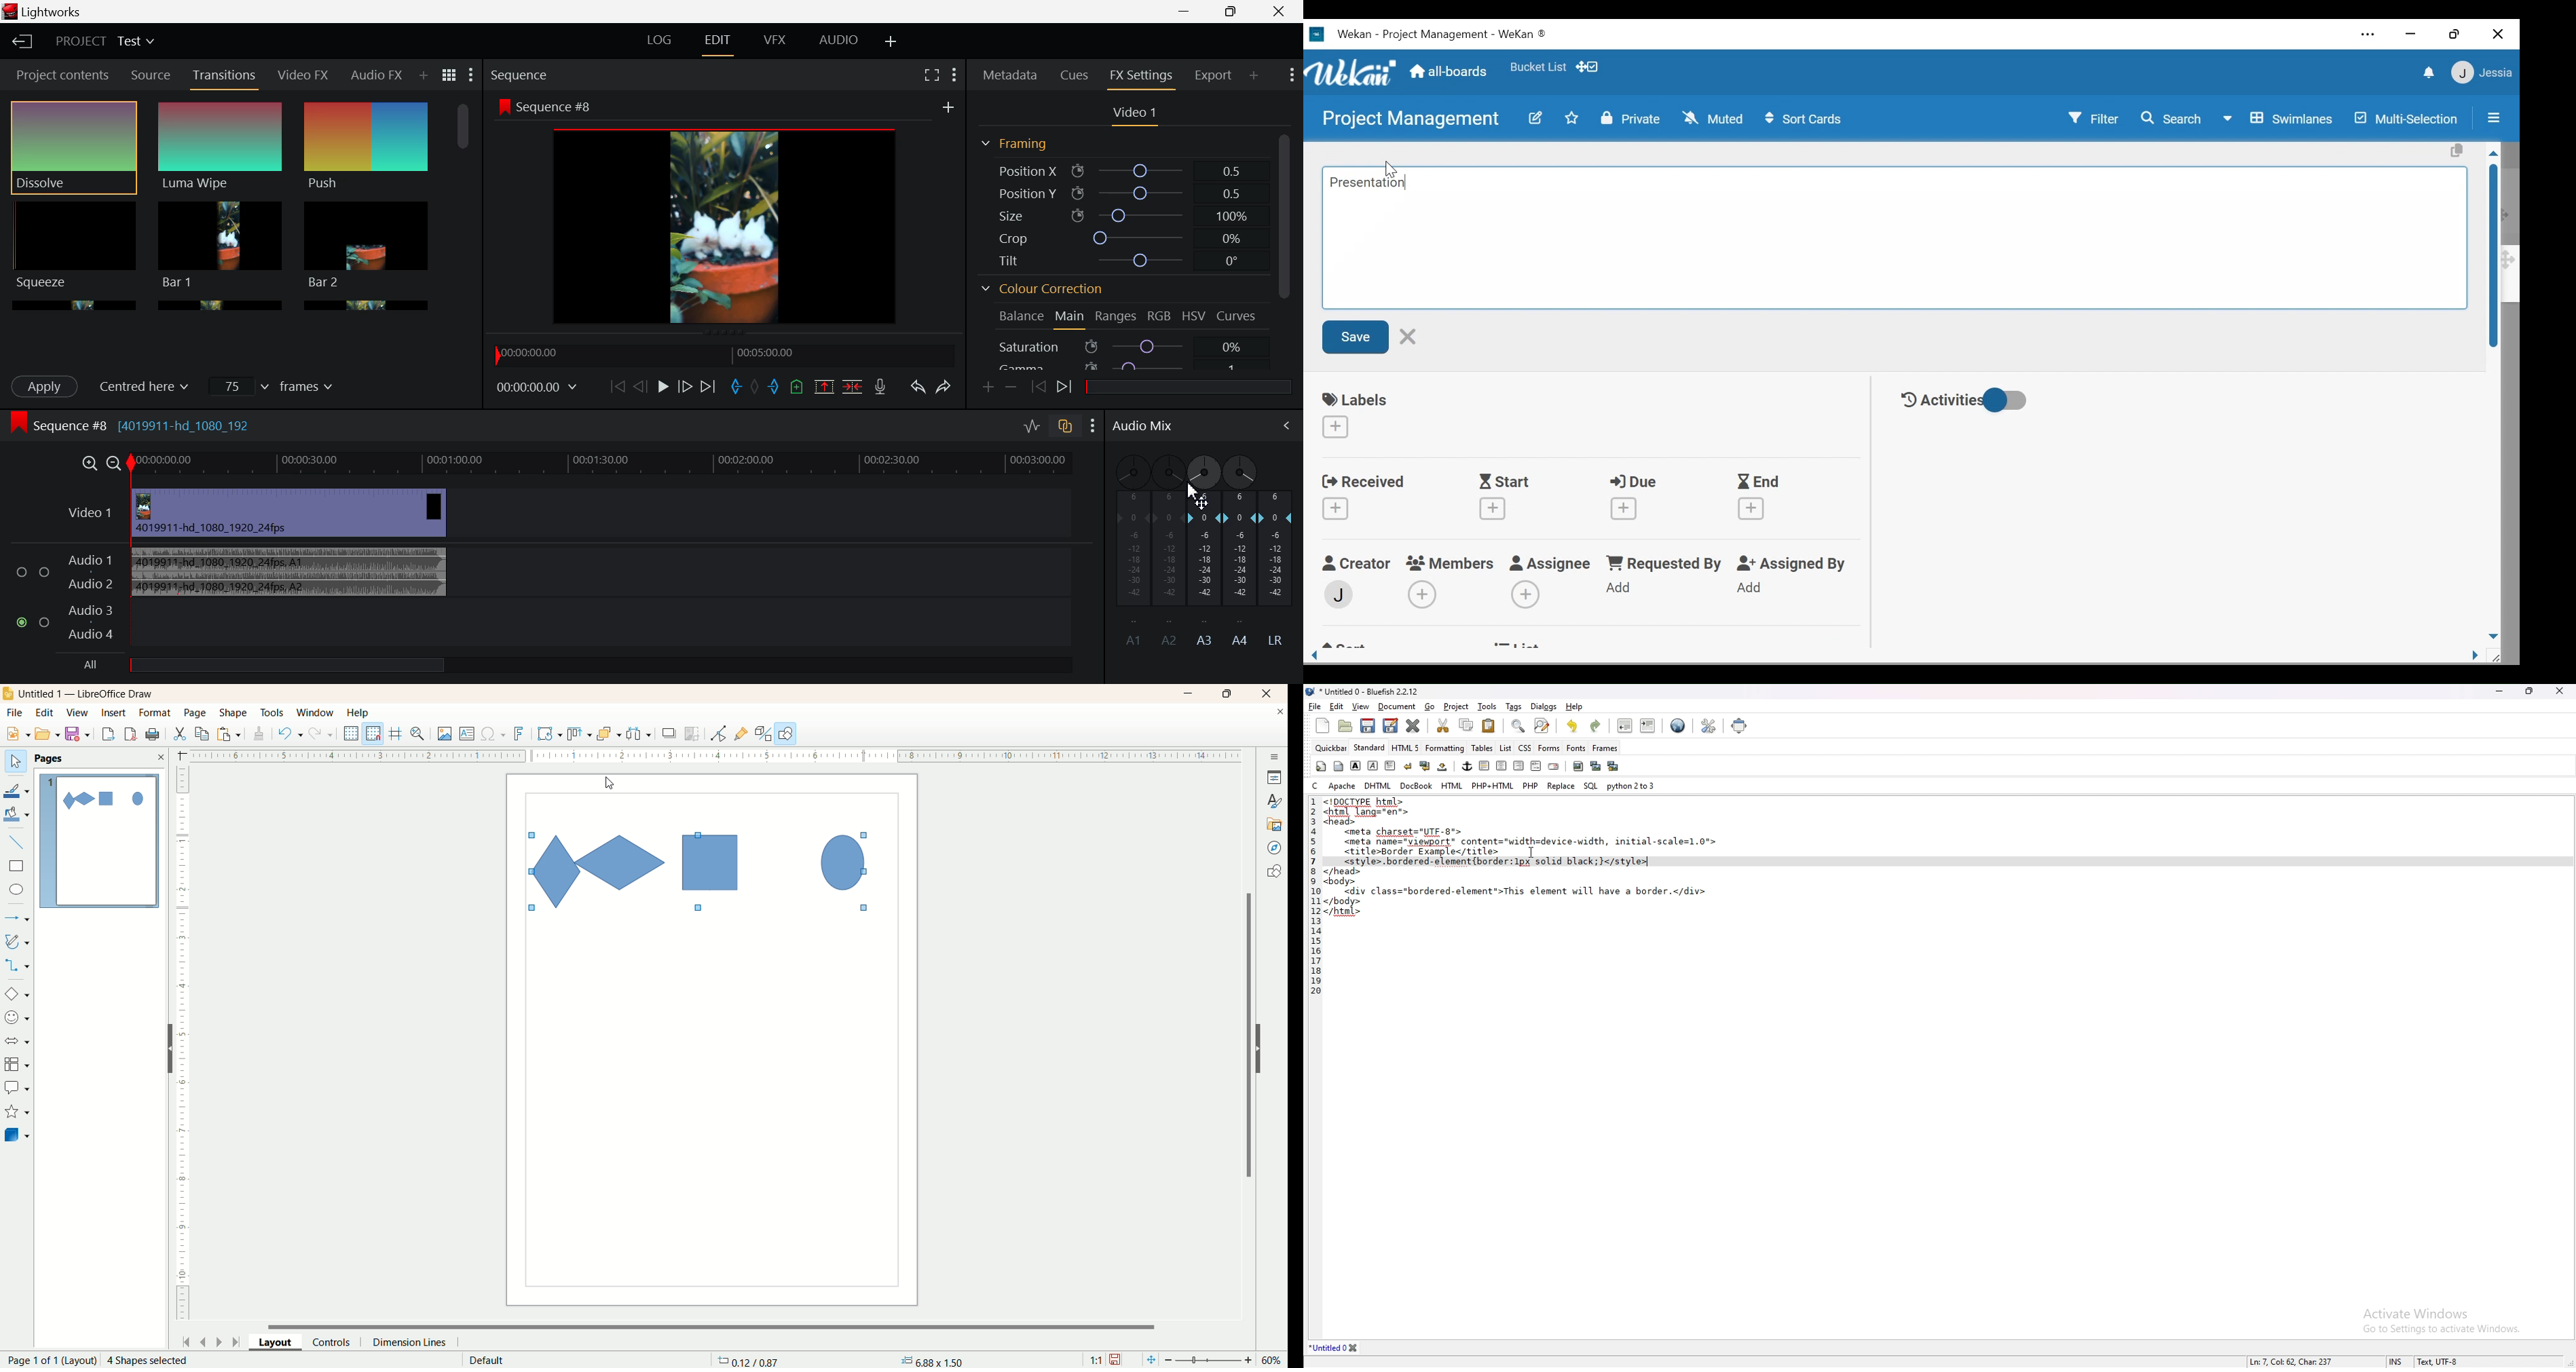 The image size is (2576, 1372). I want to click on Mark Out, so click(774, 387).